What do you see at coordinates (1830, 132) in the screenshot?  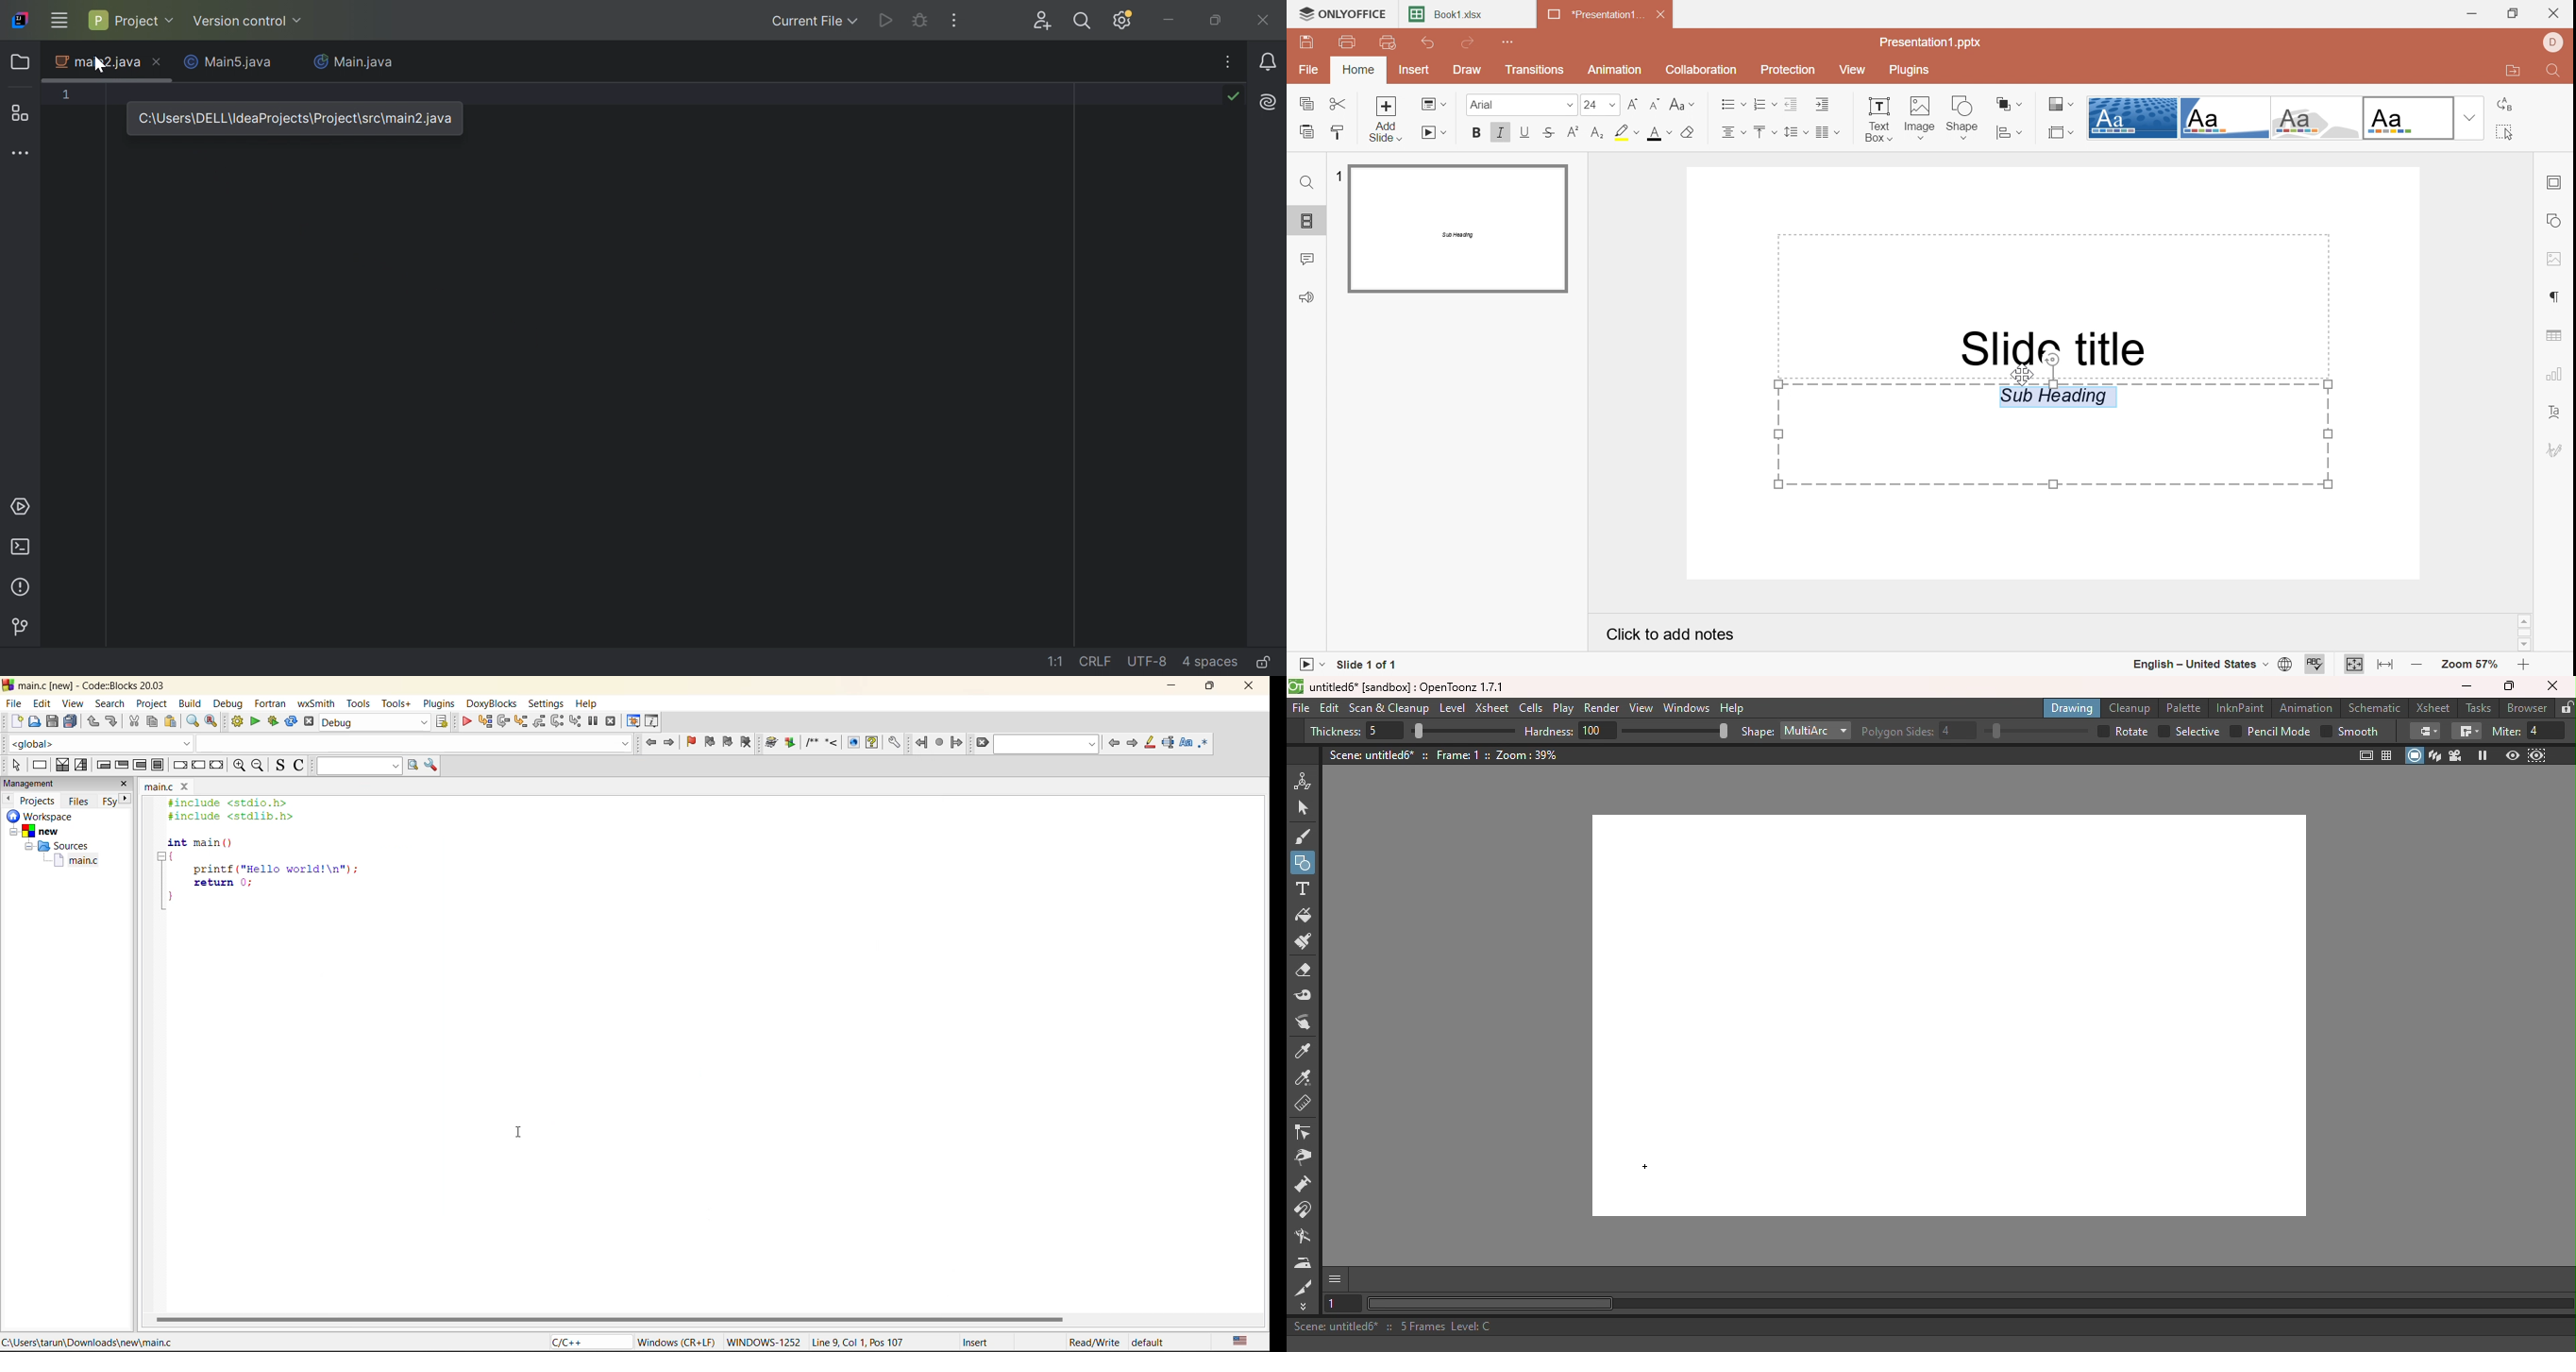 I see `Insert columns` at bounding box center [1830, 132].